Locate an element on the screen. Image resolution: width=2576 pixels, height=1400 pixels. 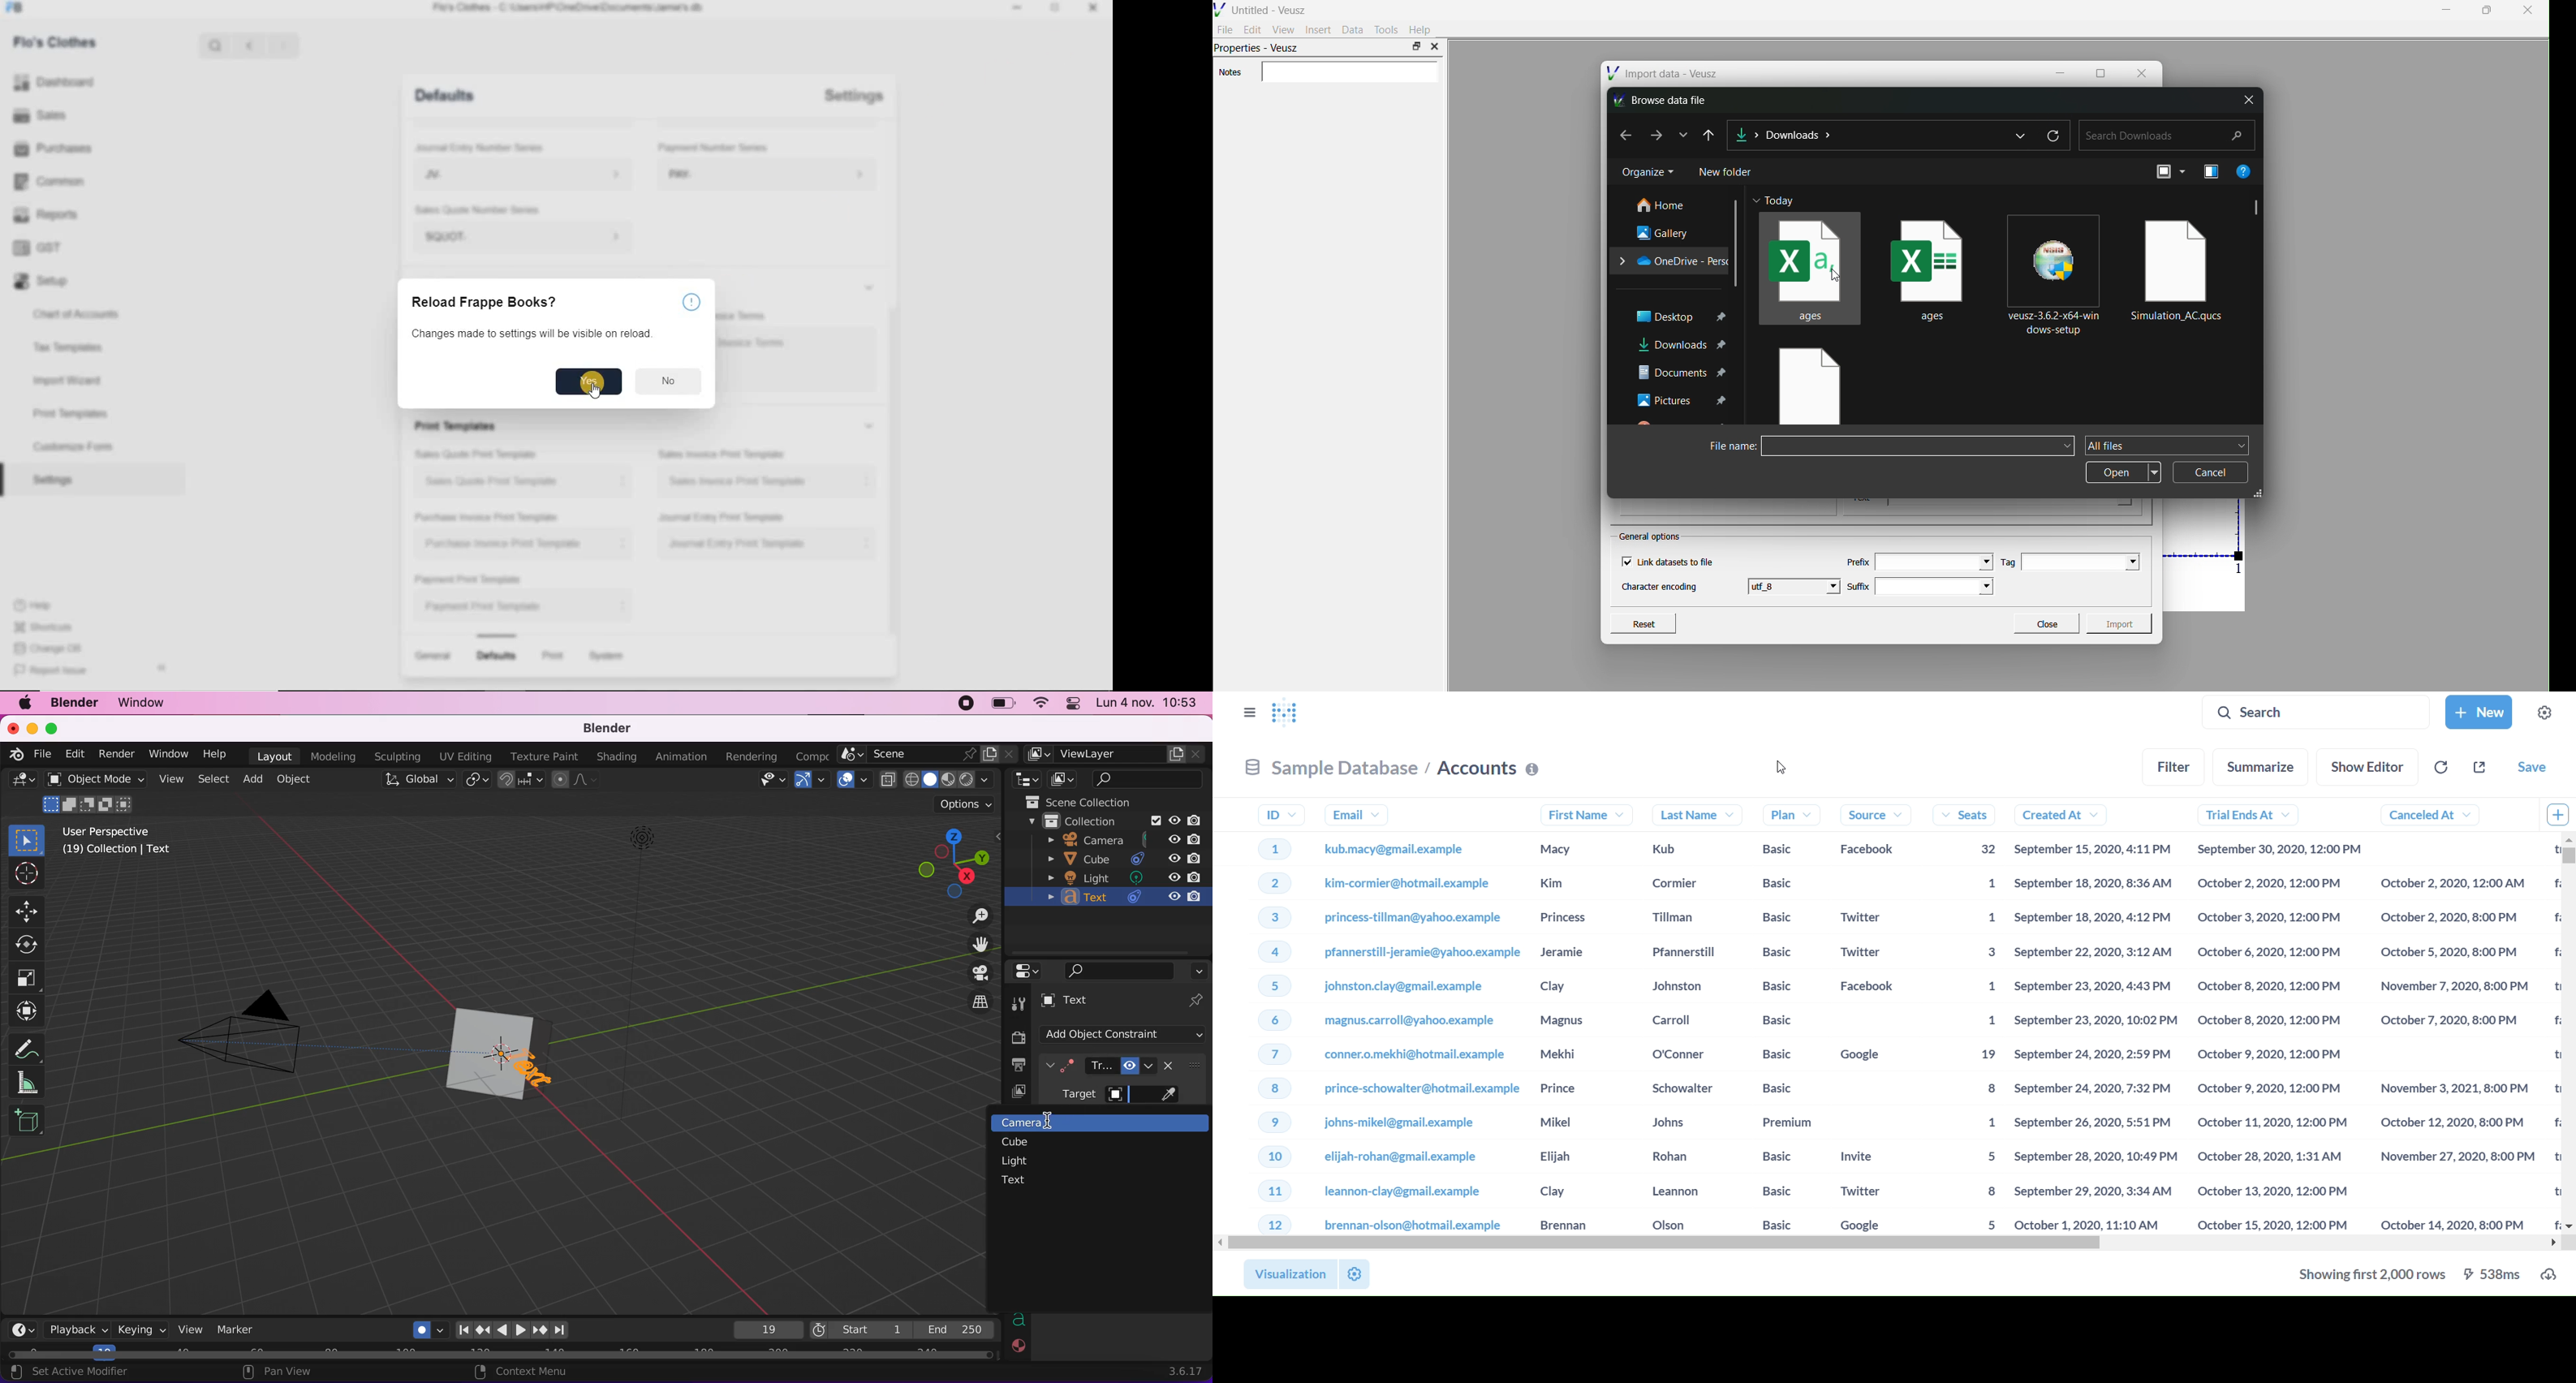
Reload Frappe Books? is located at coordinates (488, 302).